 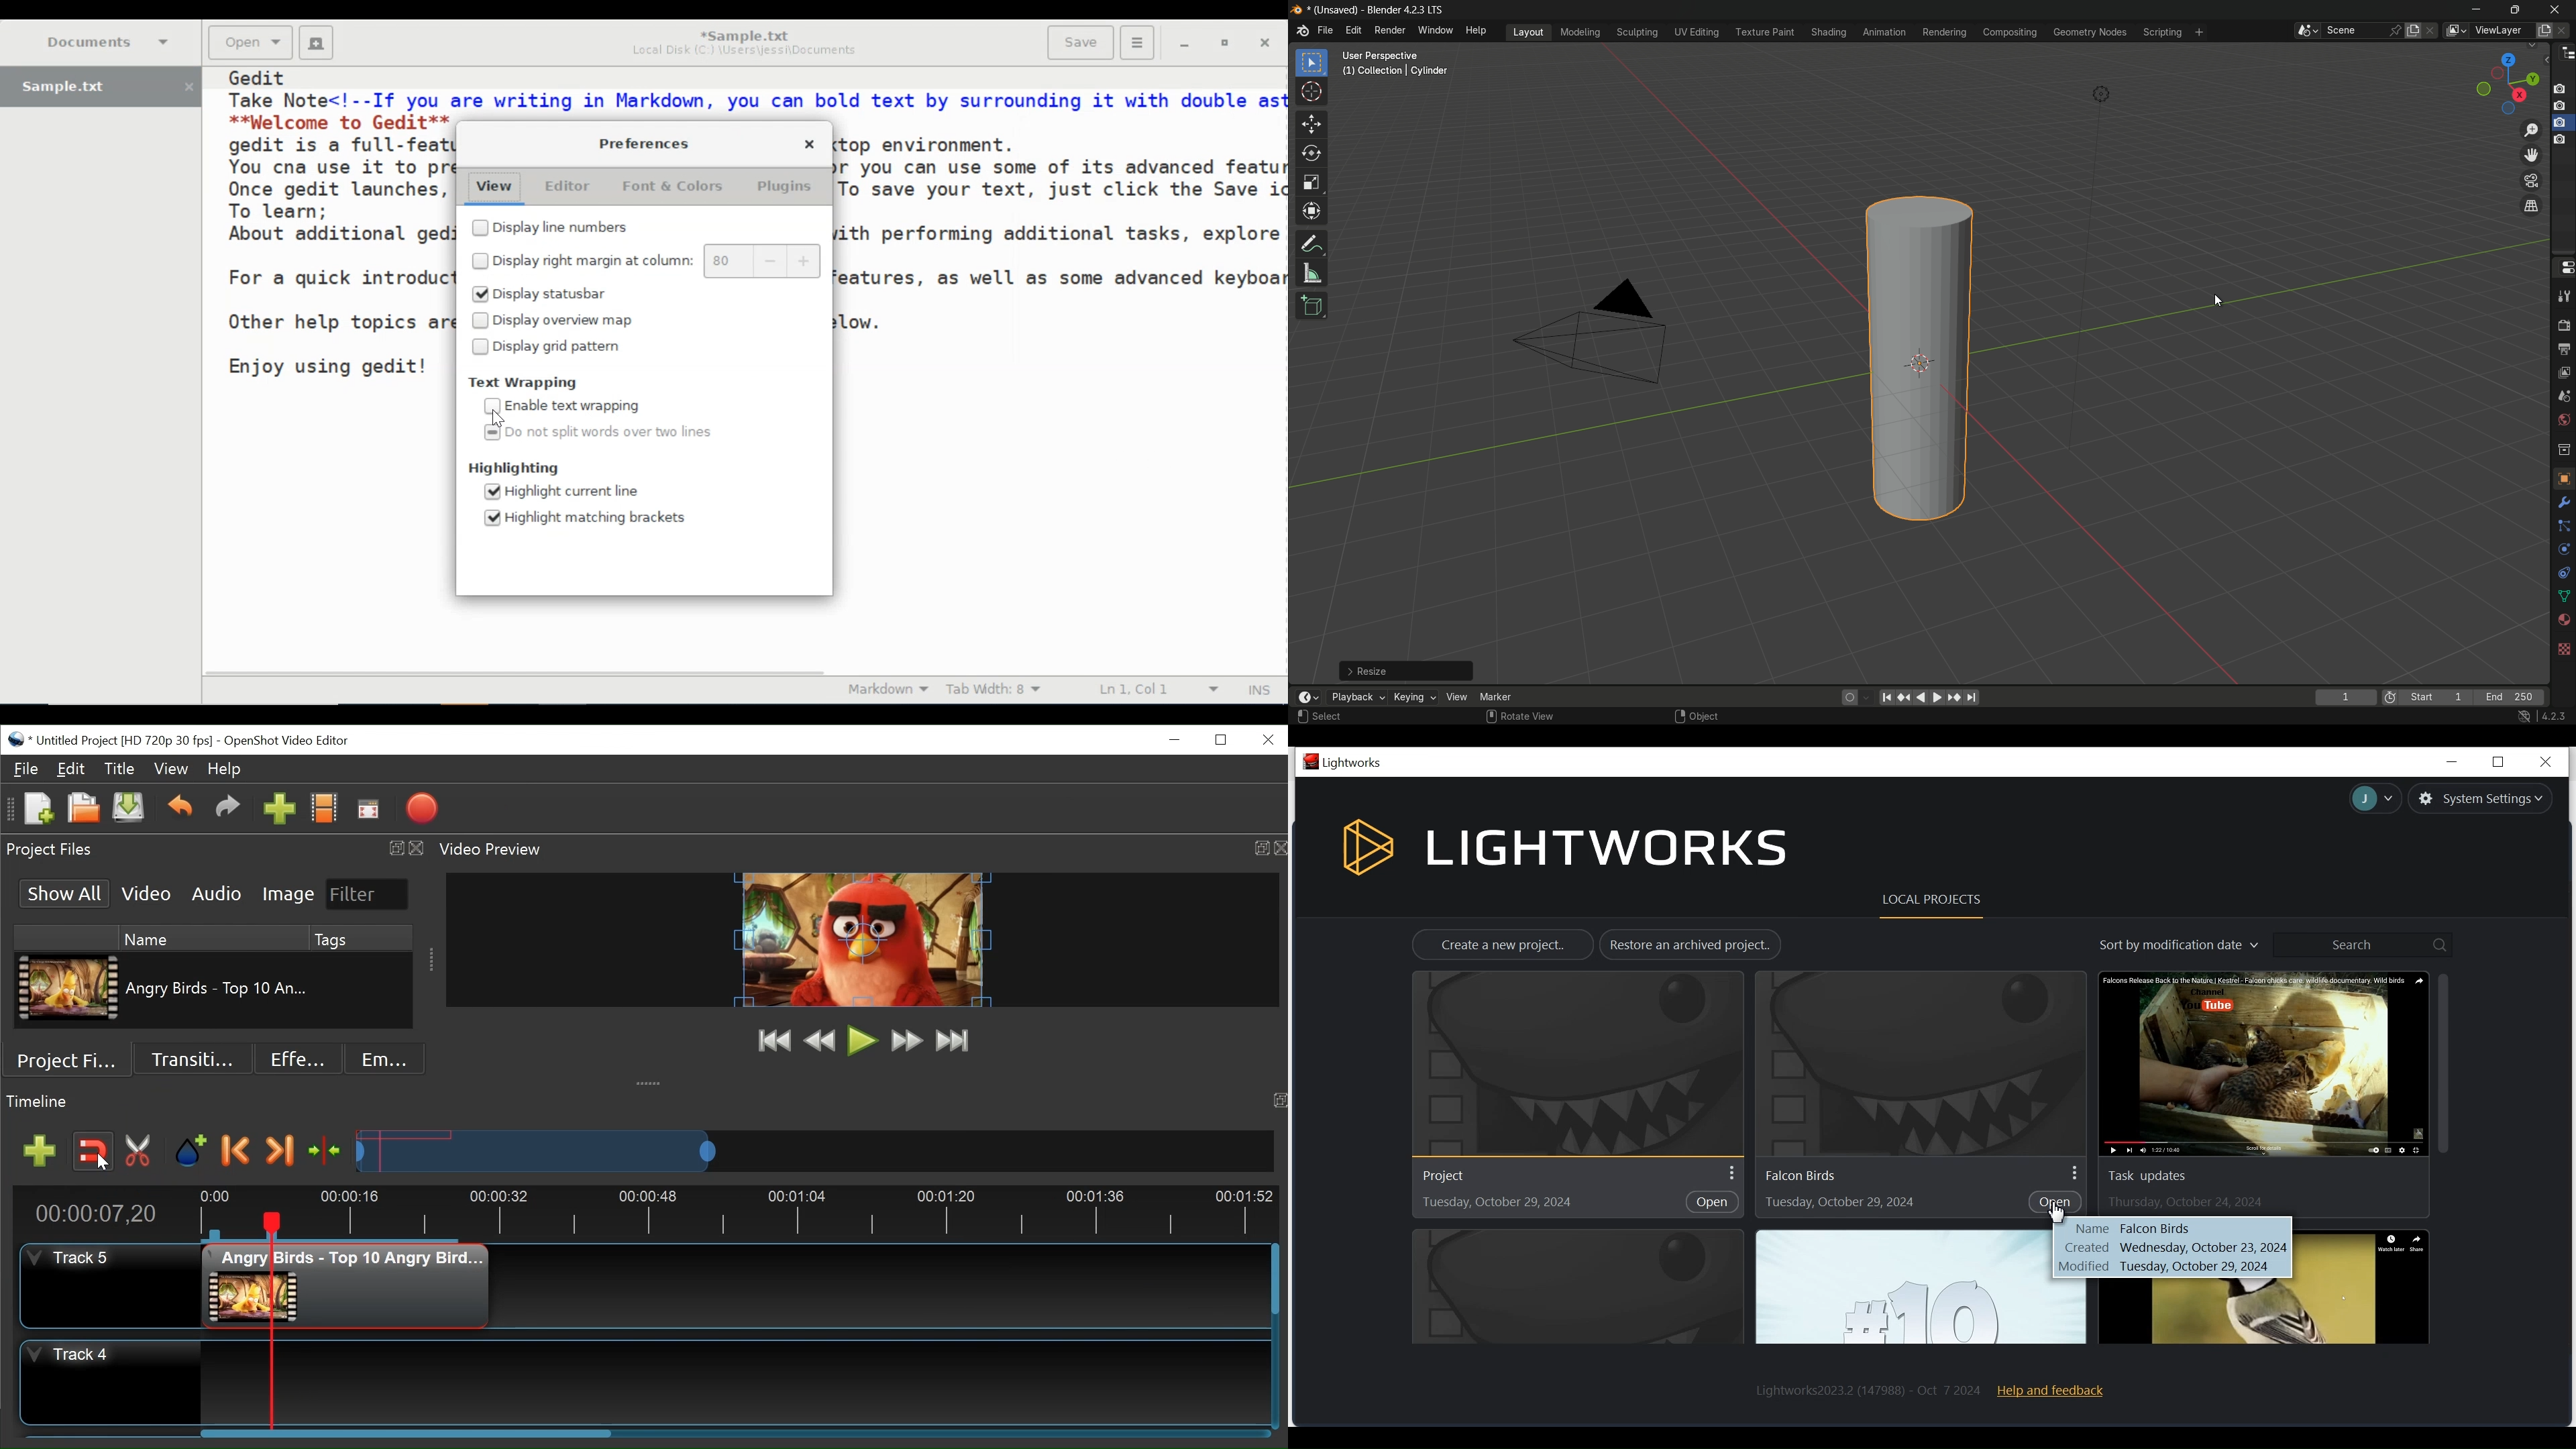 I want to click on keying, so click(x=1415, y=697).